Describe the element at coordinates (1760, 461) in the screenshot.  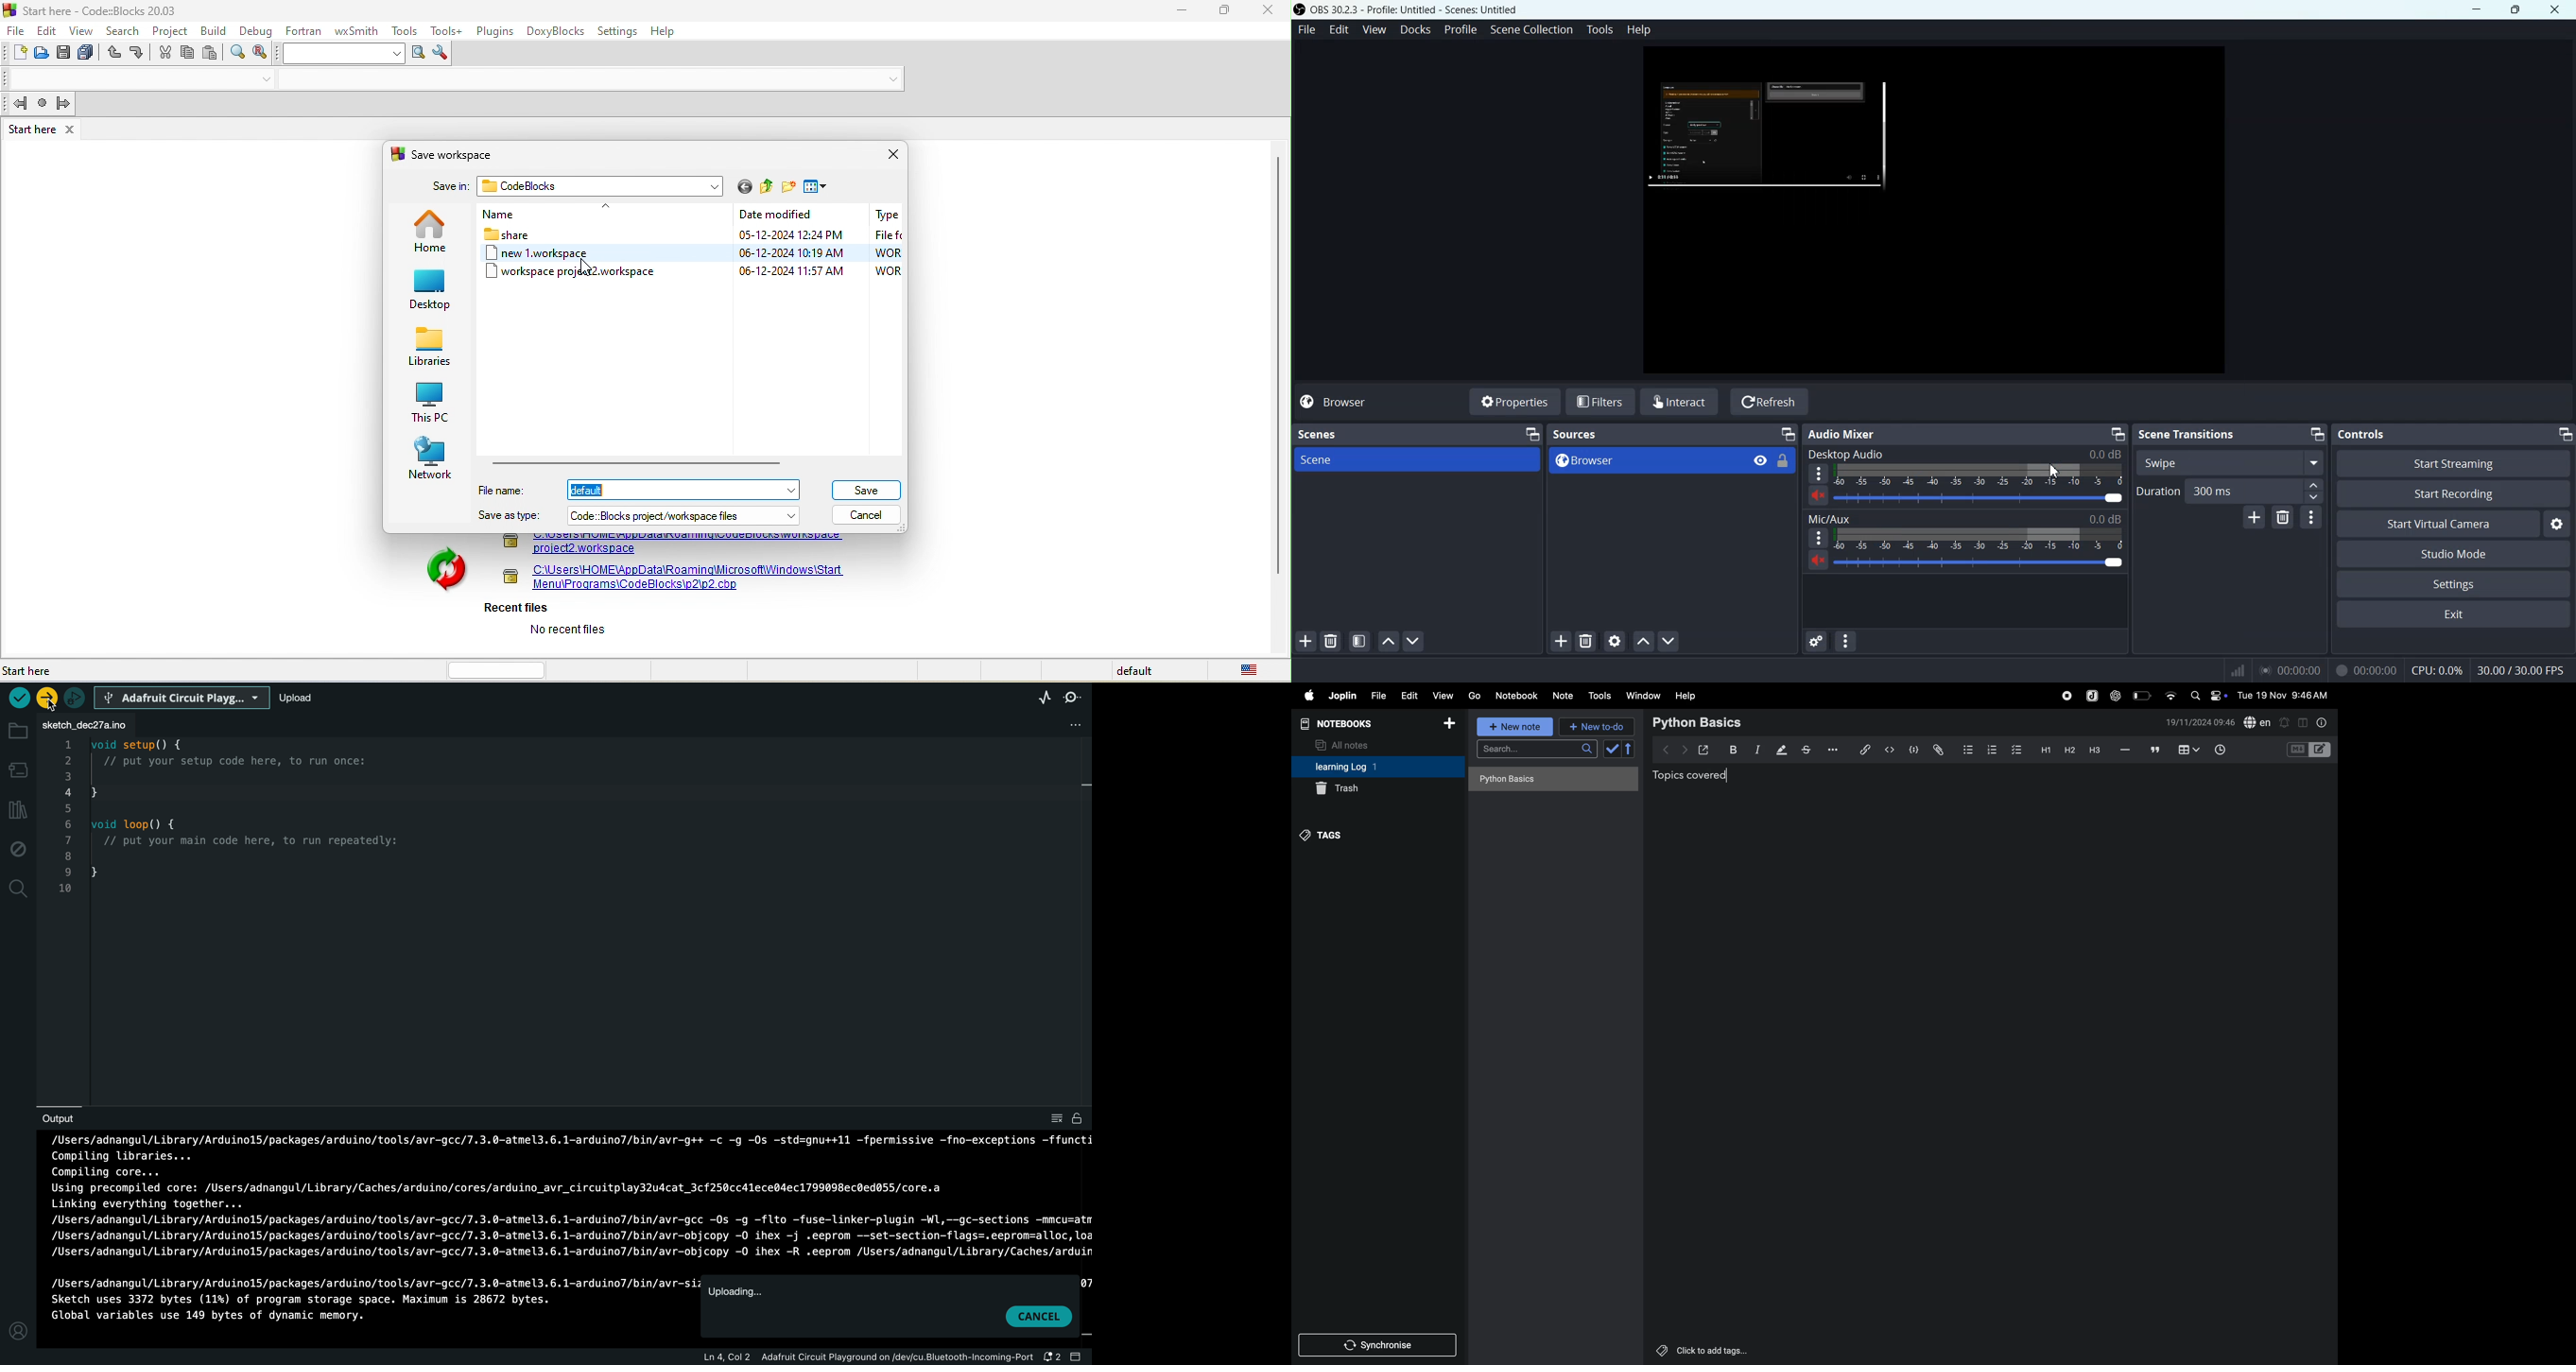
I see `Eye` at that location.